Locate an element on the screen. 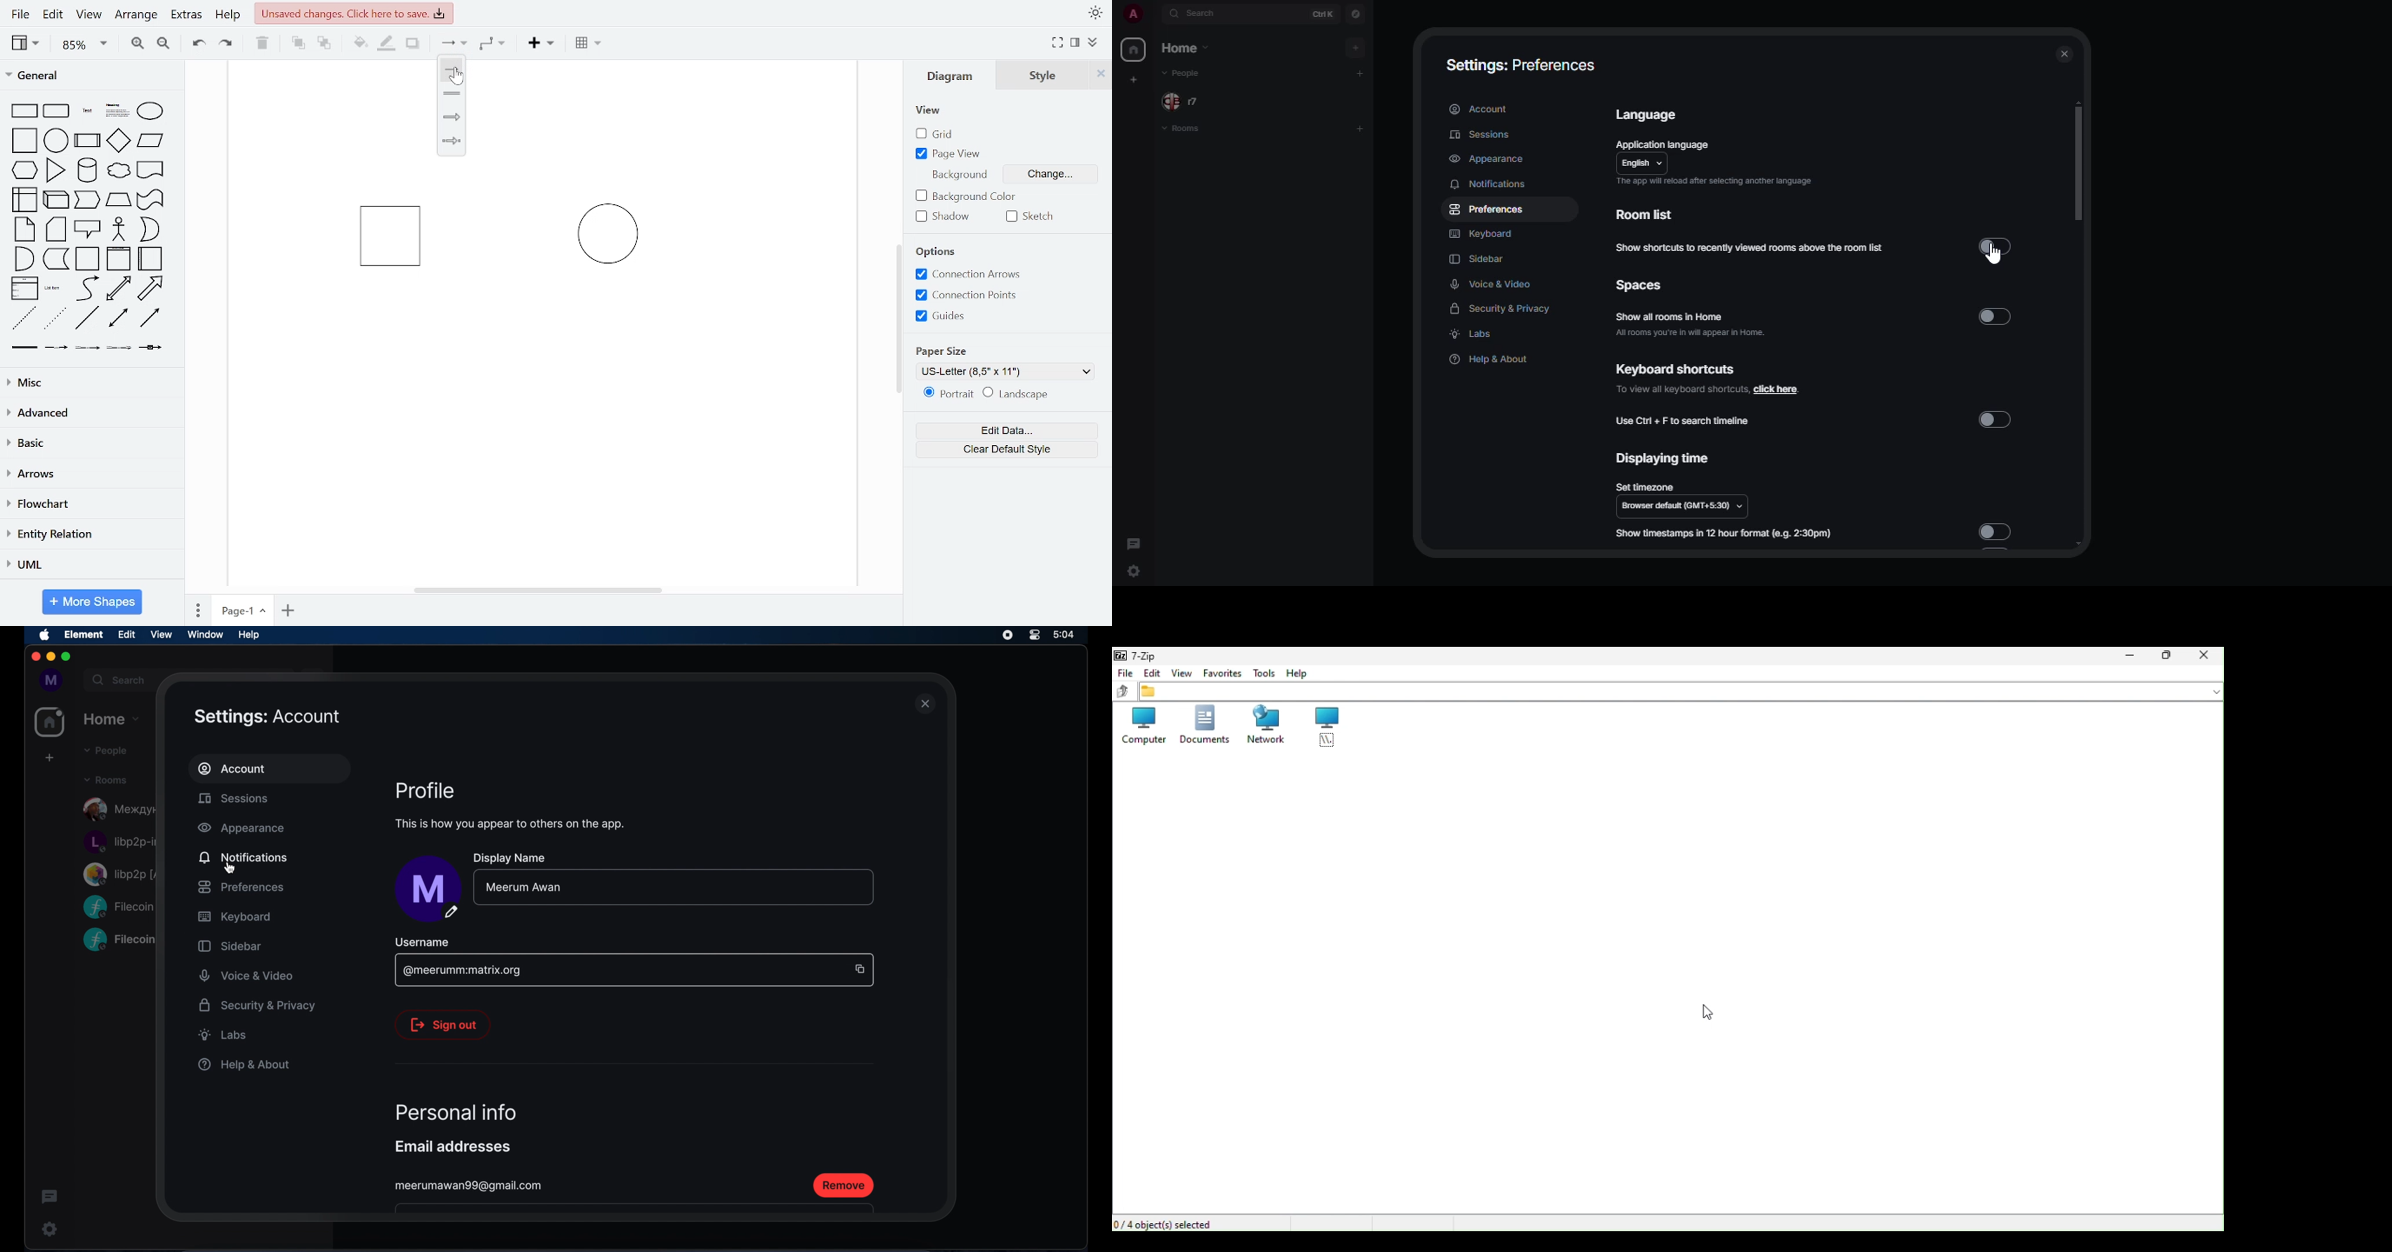 This screenshot has height=1260, width=2408. entity relation is located at coordinates (89, 536).